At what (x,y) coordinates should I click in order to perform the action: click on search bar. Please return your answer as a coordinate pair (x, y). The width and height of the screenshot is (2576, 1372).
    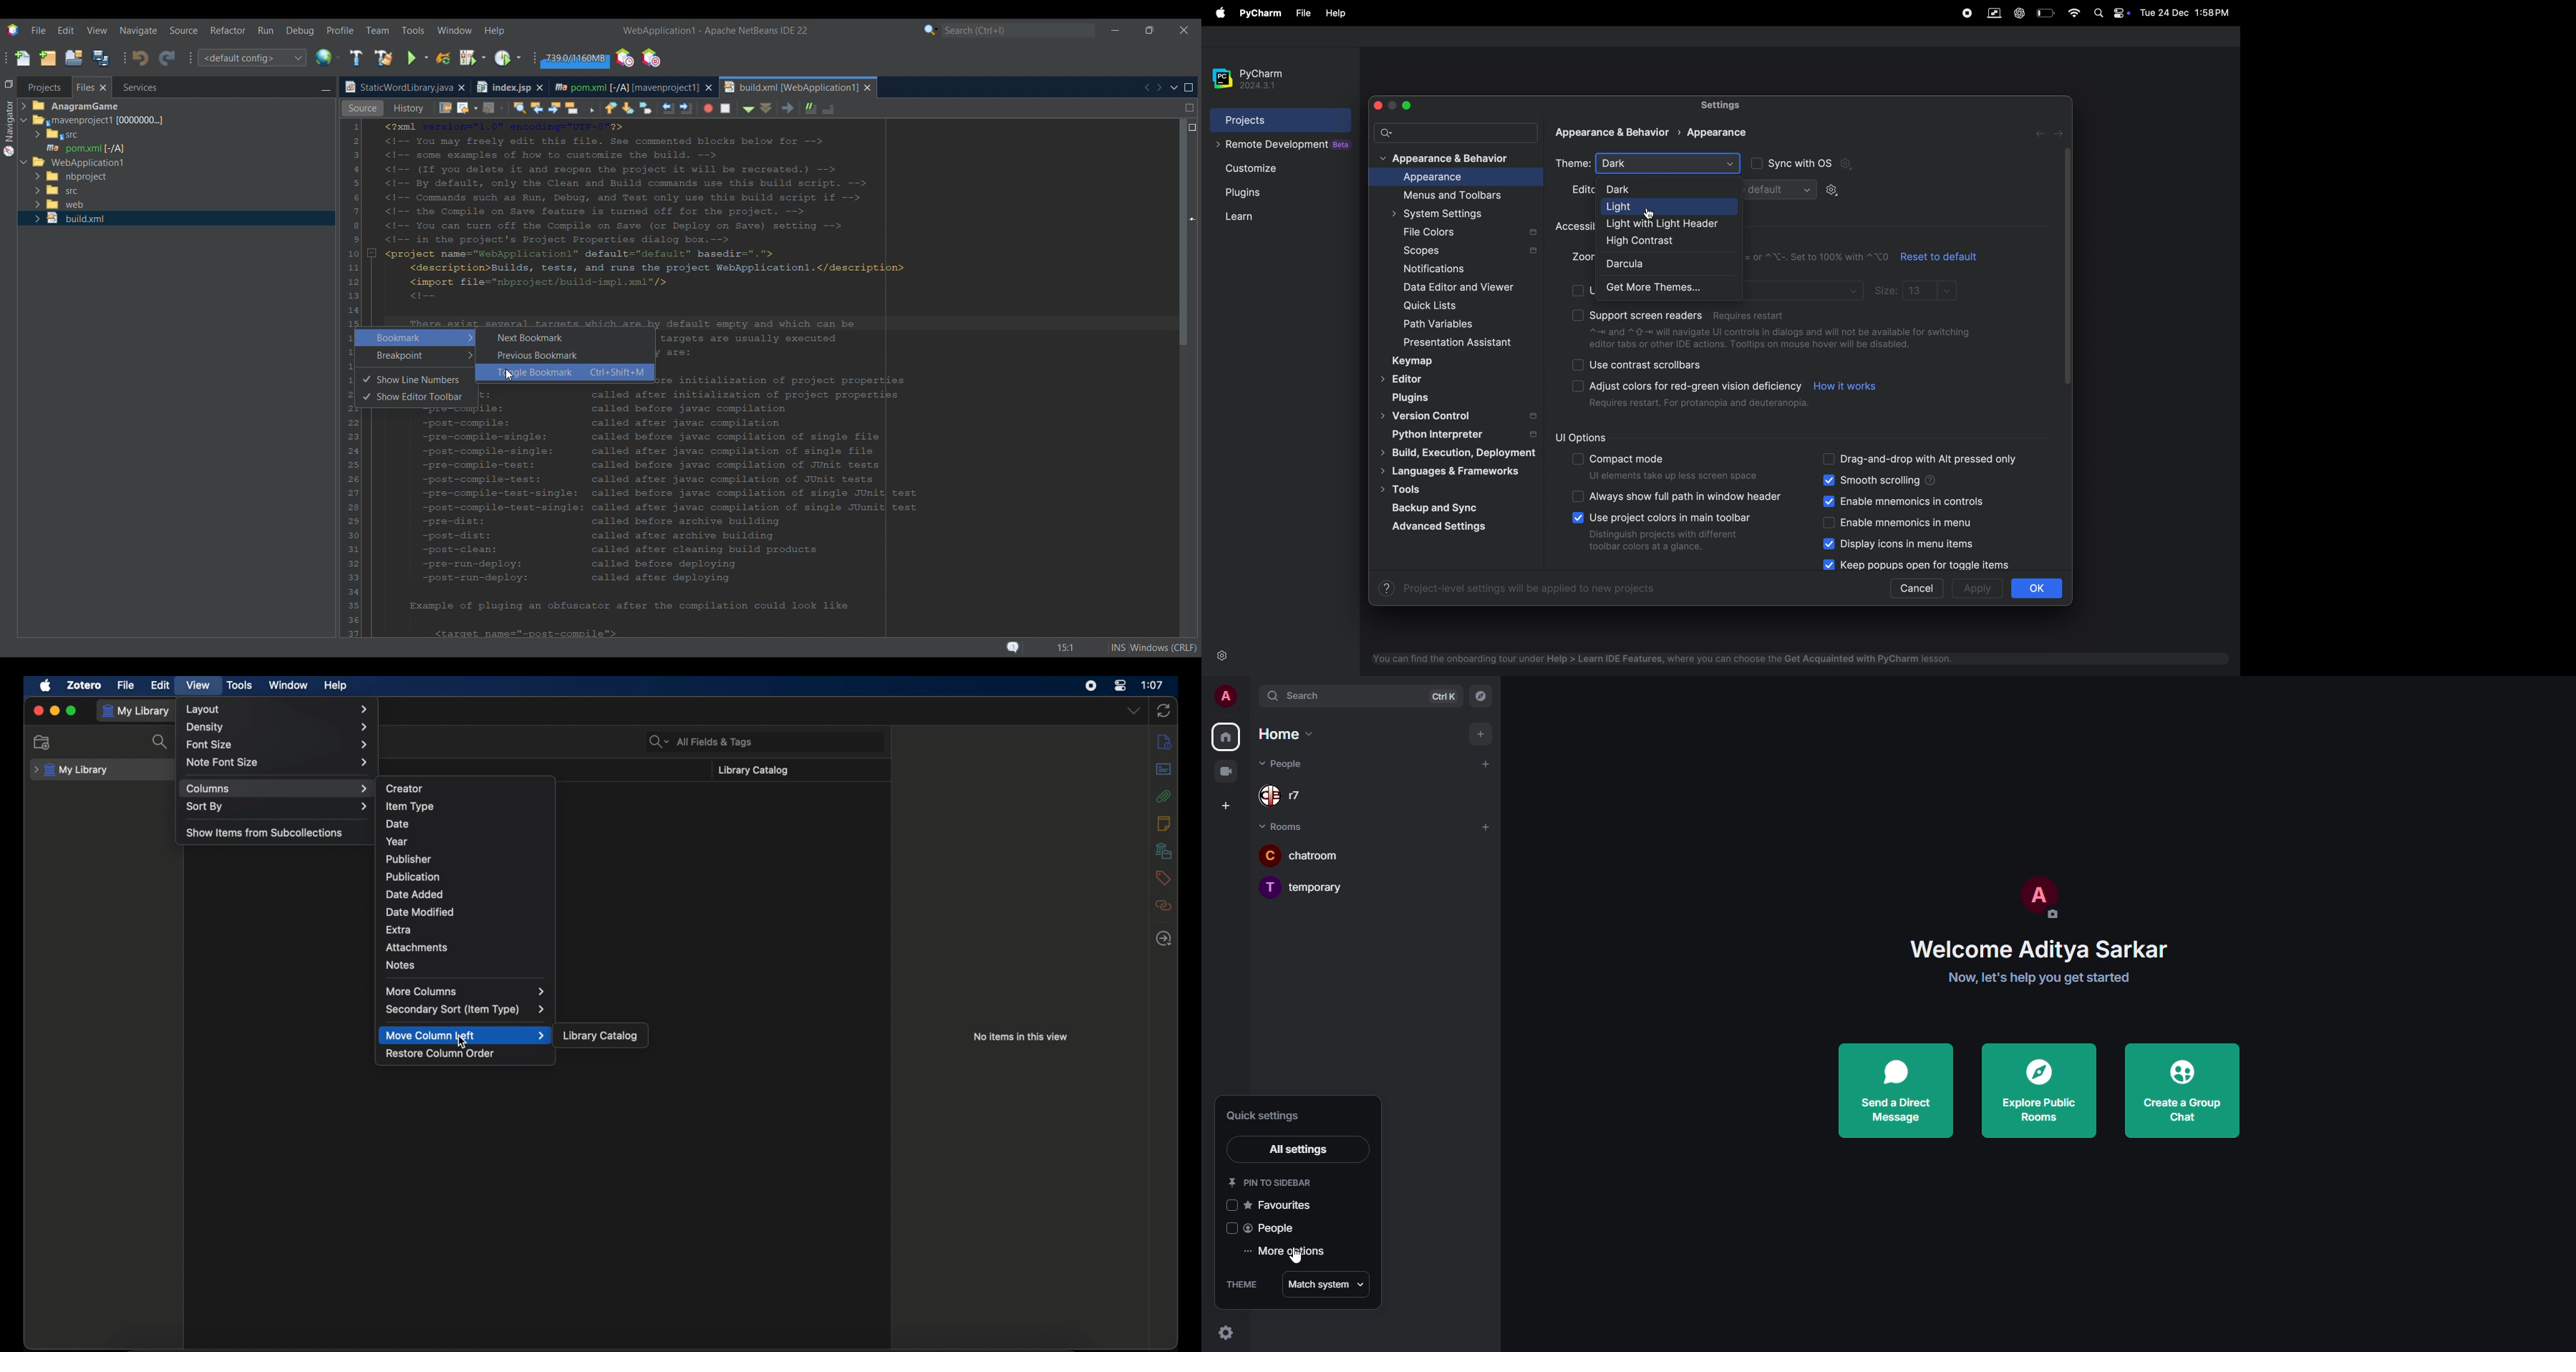
    Looking at the image, I should click on (701, 742).